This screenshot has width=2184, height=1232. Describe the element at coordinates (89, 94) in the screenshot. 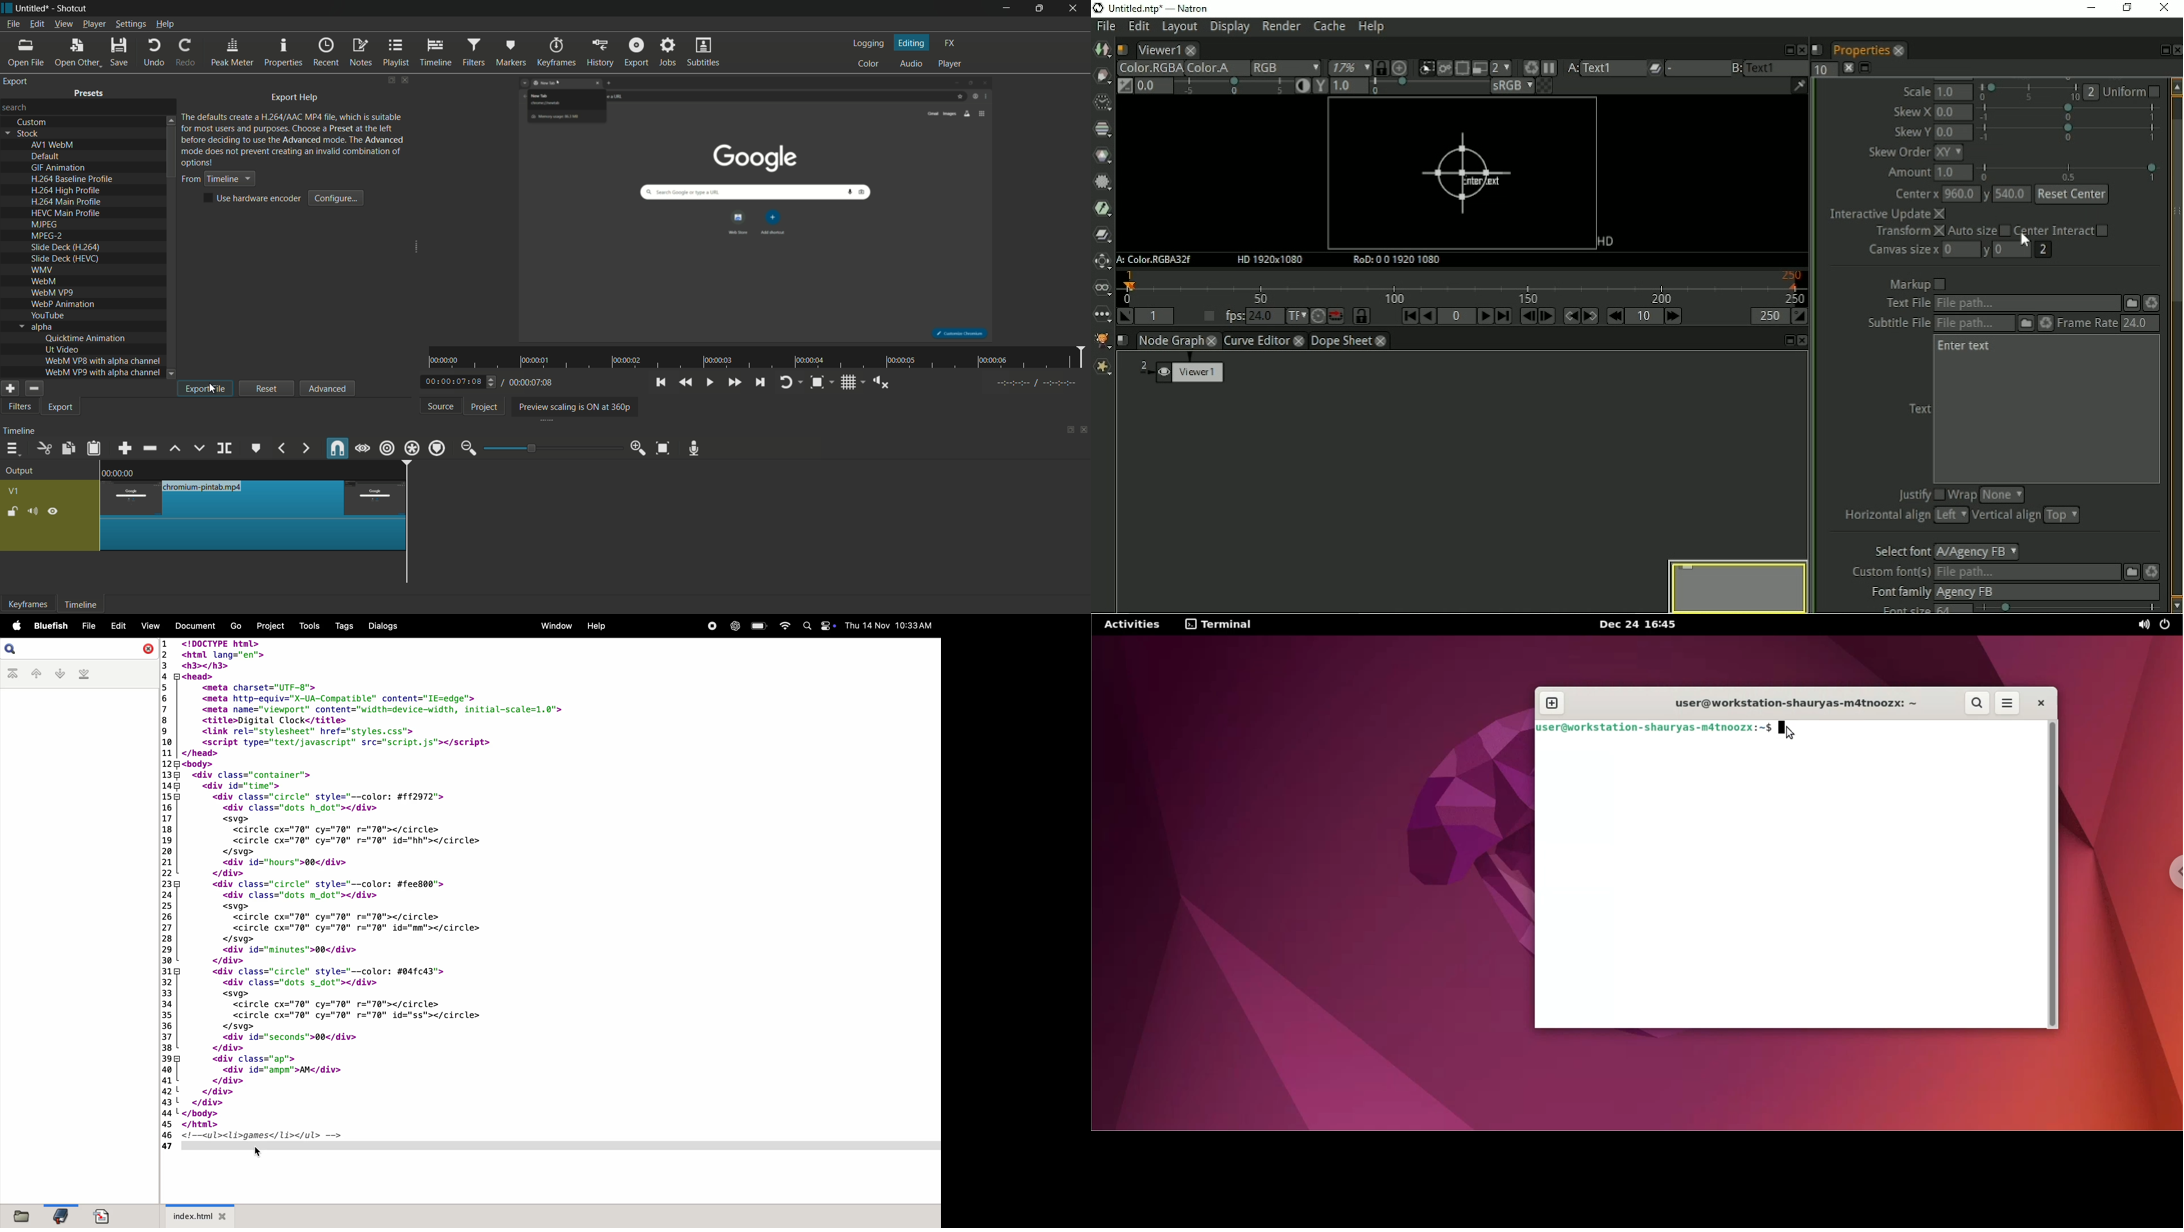

I see `presets` at that location.